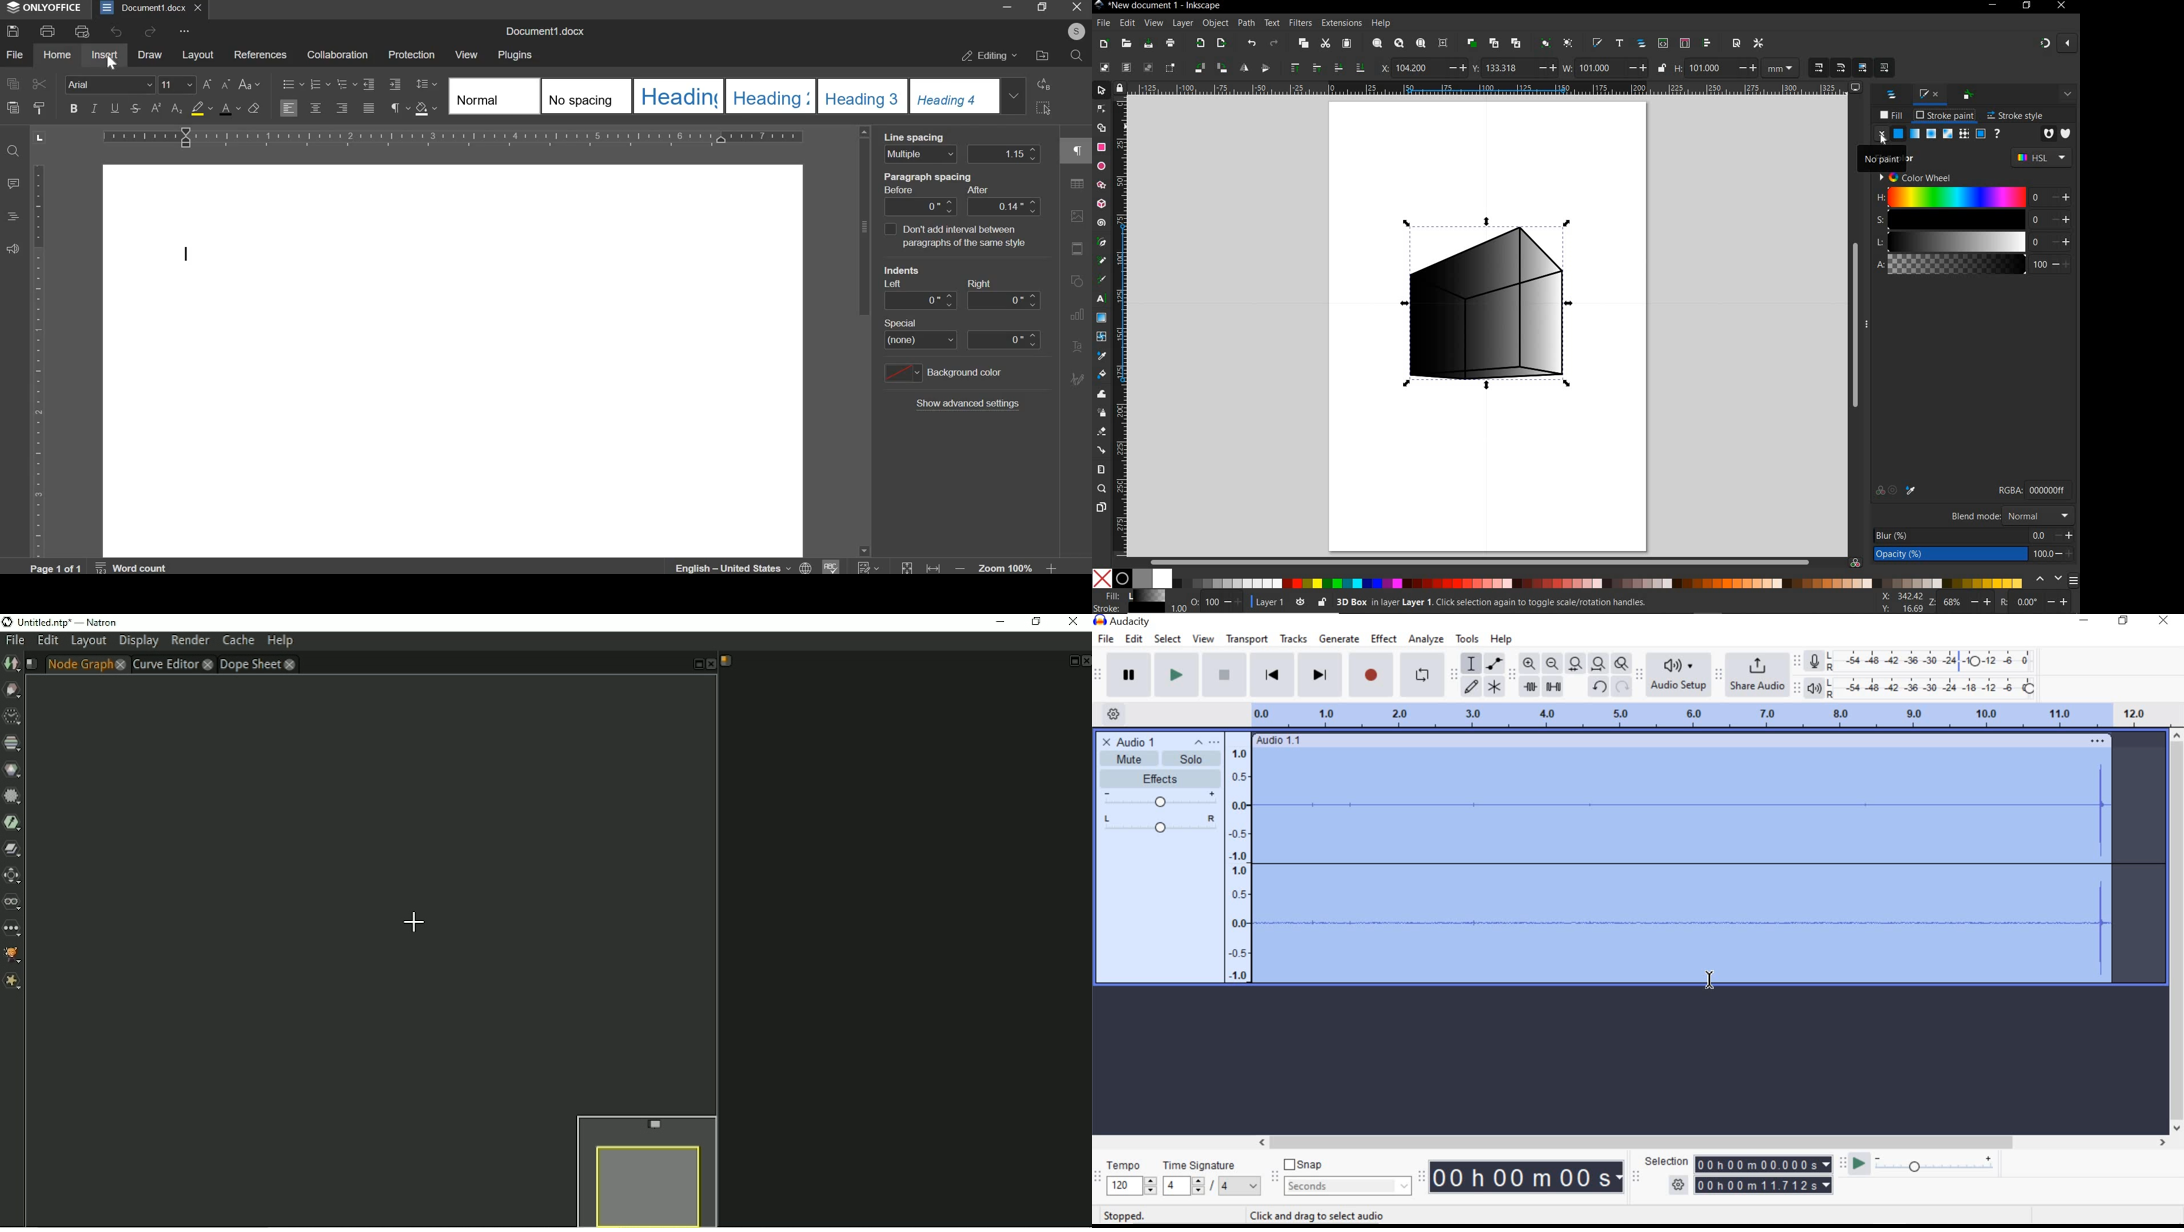  Describe the element at coordinates (14, 33) in the screenshot. I see `save` at that location.